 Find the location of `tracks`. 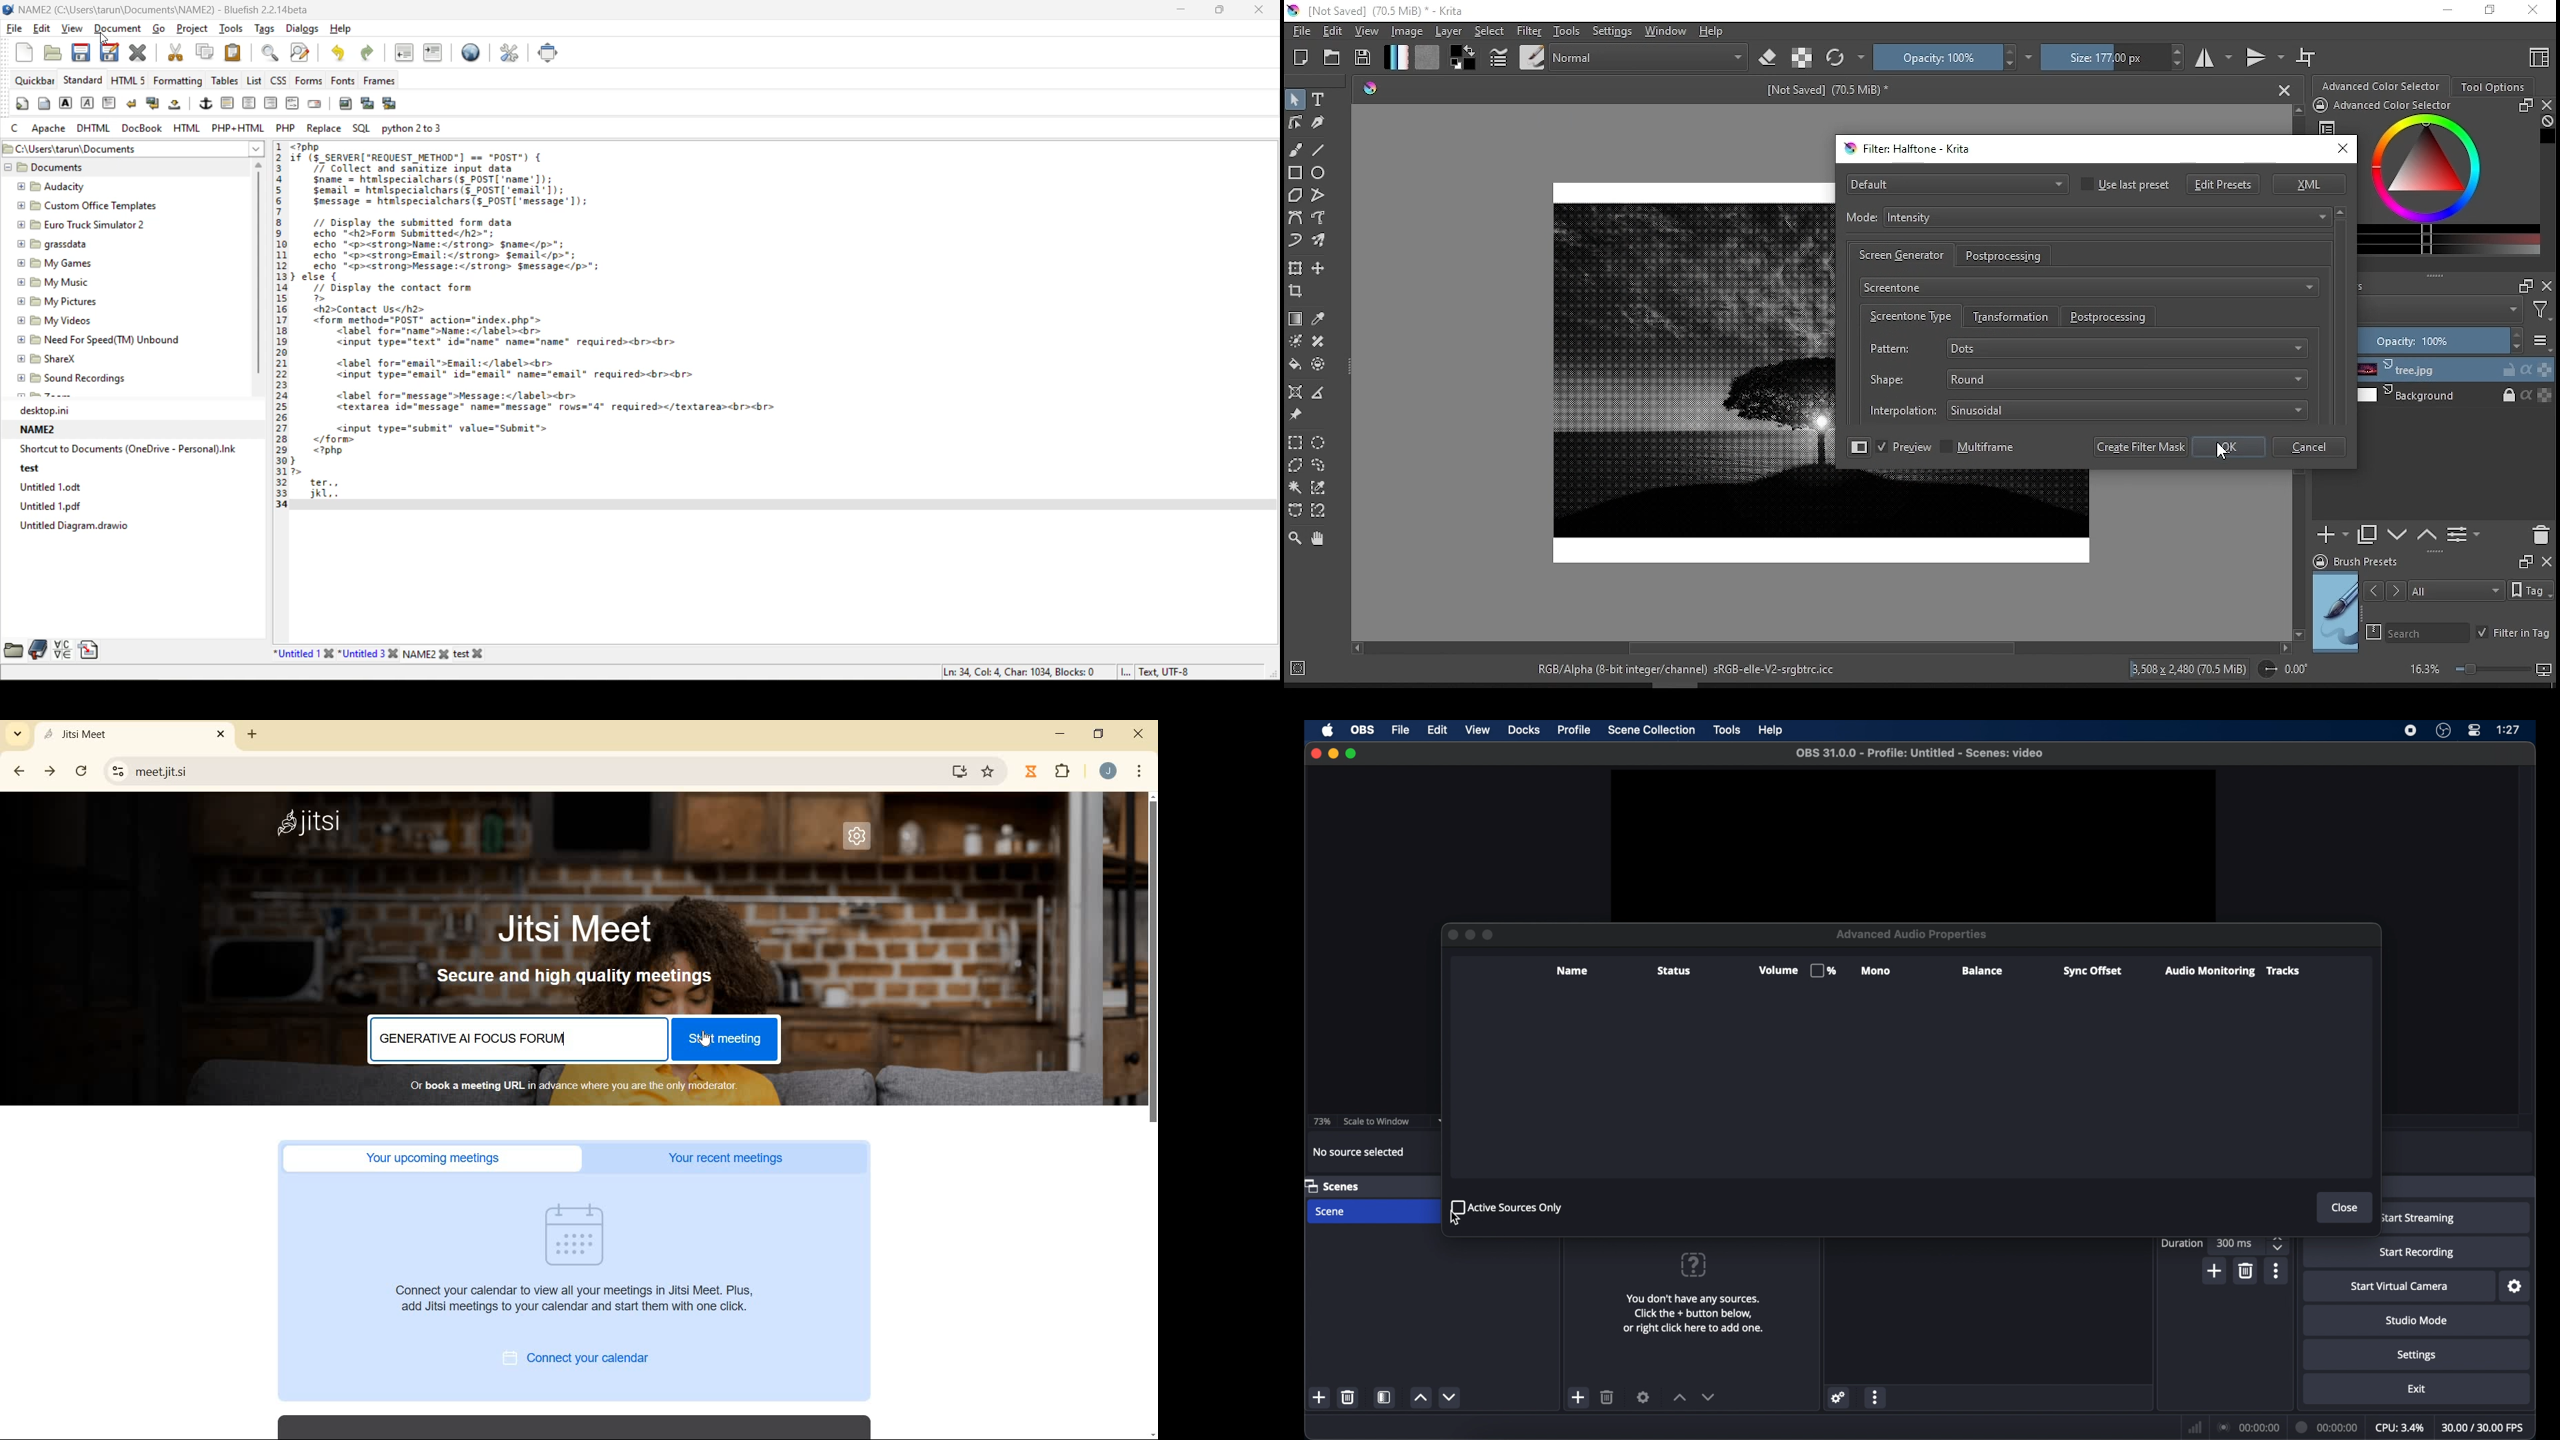

tracks is located at coordinates (2283, 971).